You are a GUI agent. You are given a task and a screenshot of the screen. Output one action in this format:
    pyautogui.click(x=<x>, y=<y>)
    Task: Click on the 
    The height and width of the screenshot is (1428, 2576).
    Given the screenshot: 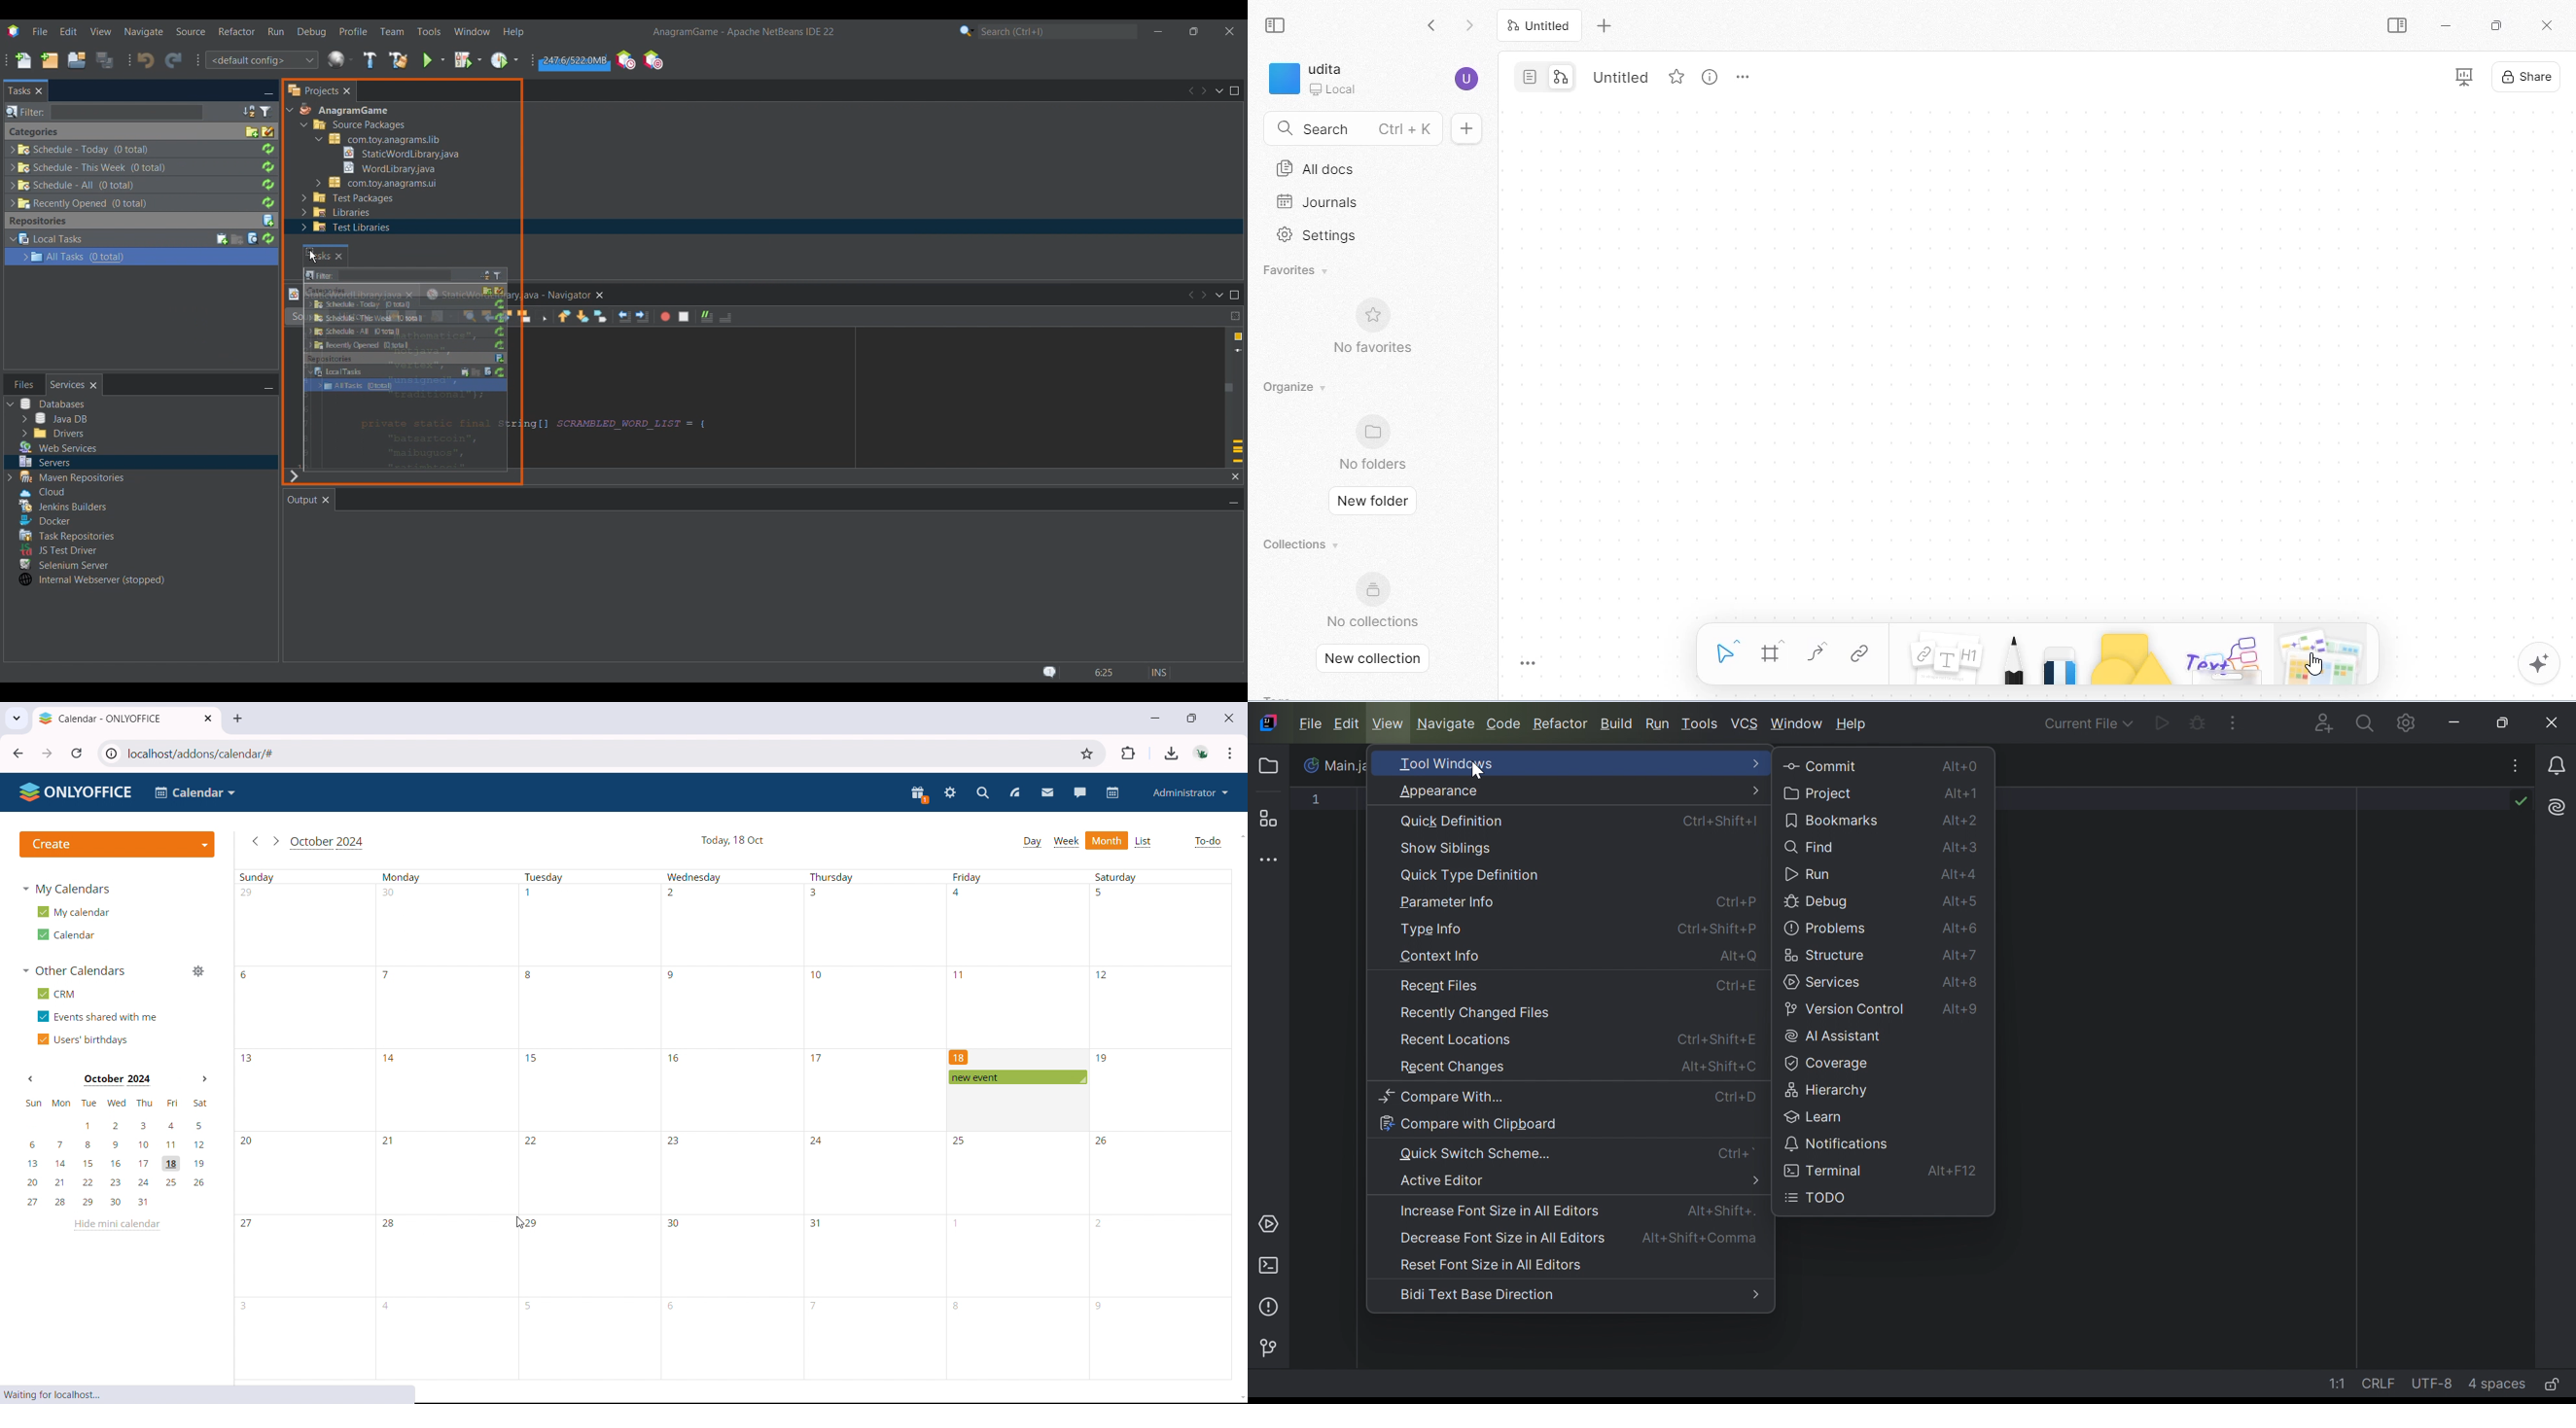 What is the action you would take?
    pyautogui.click(x=403, y=302)
    